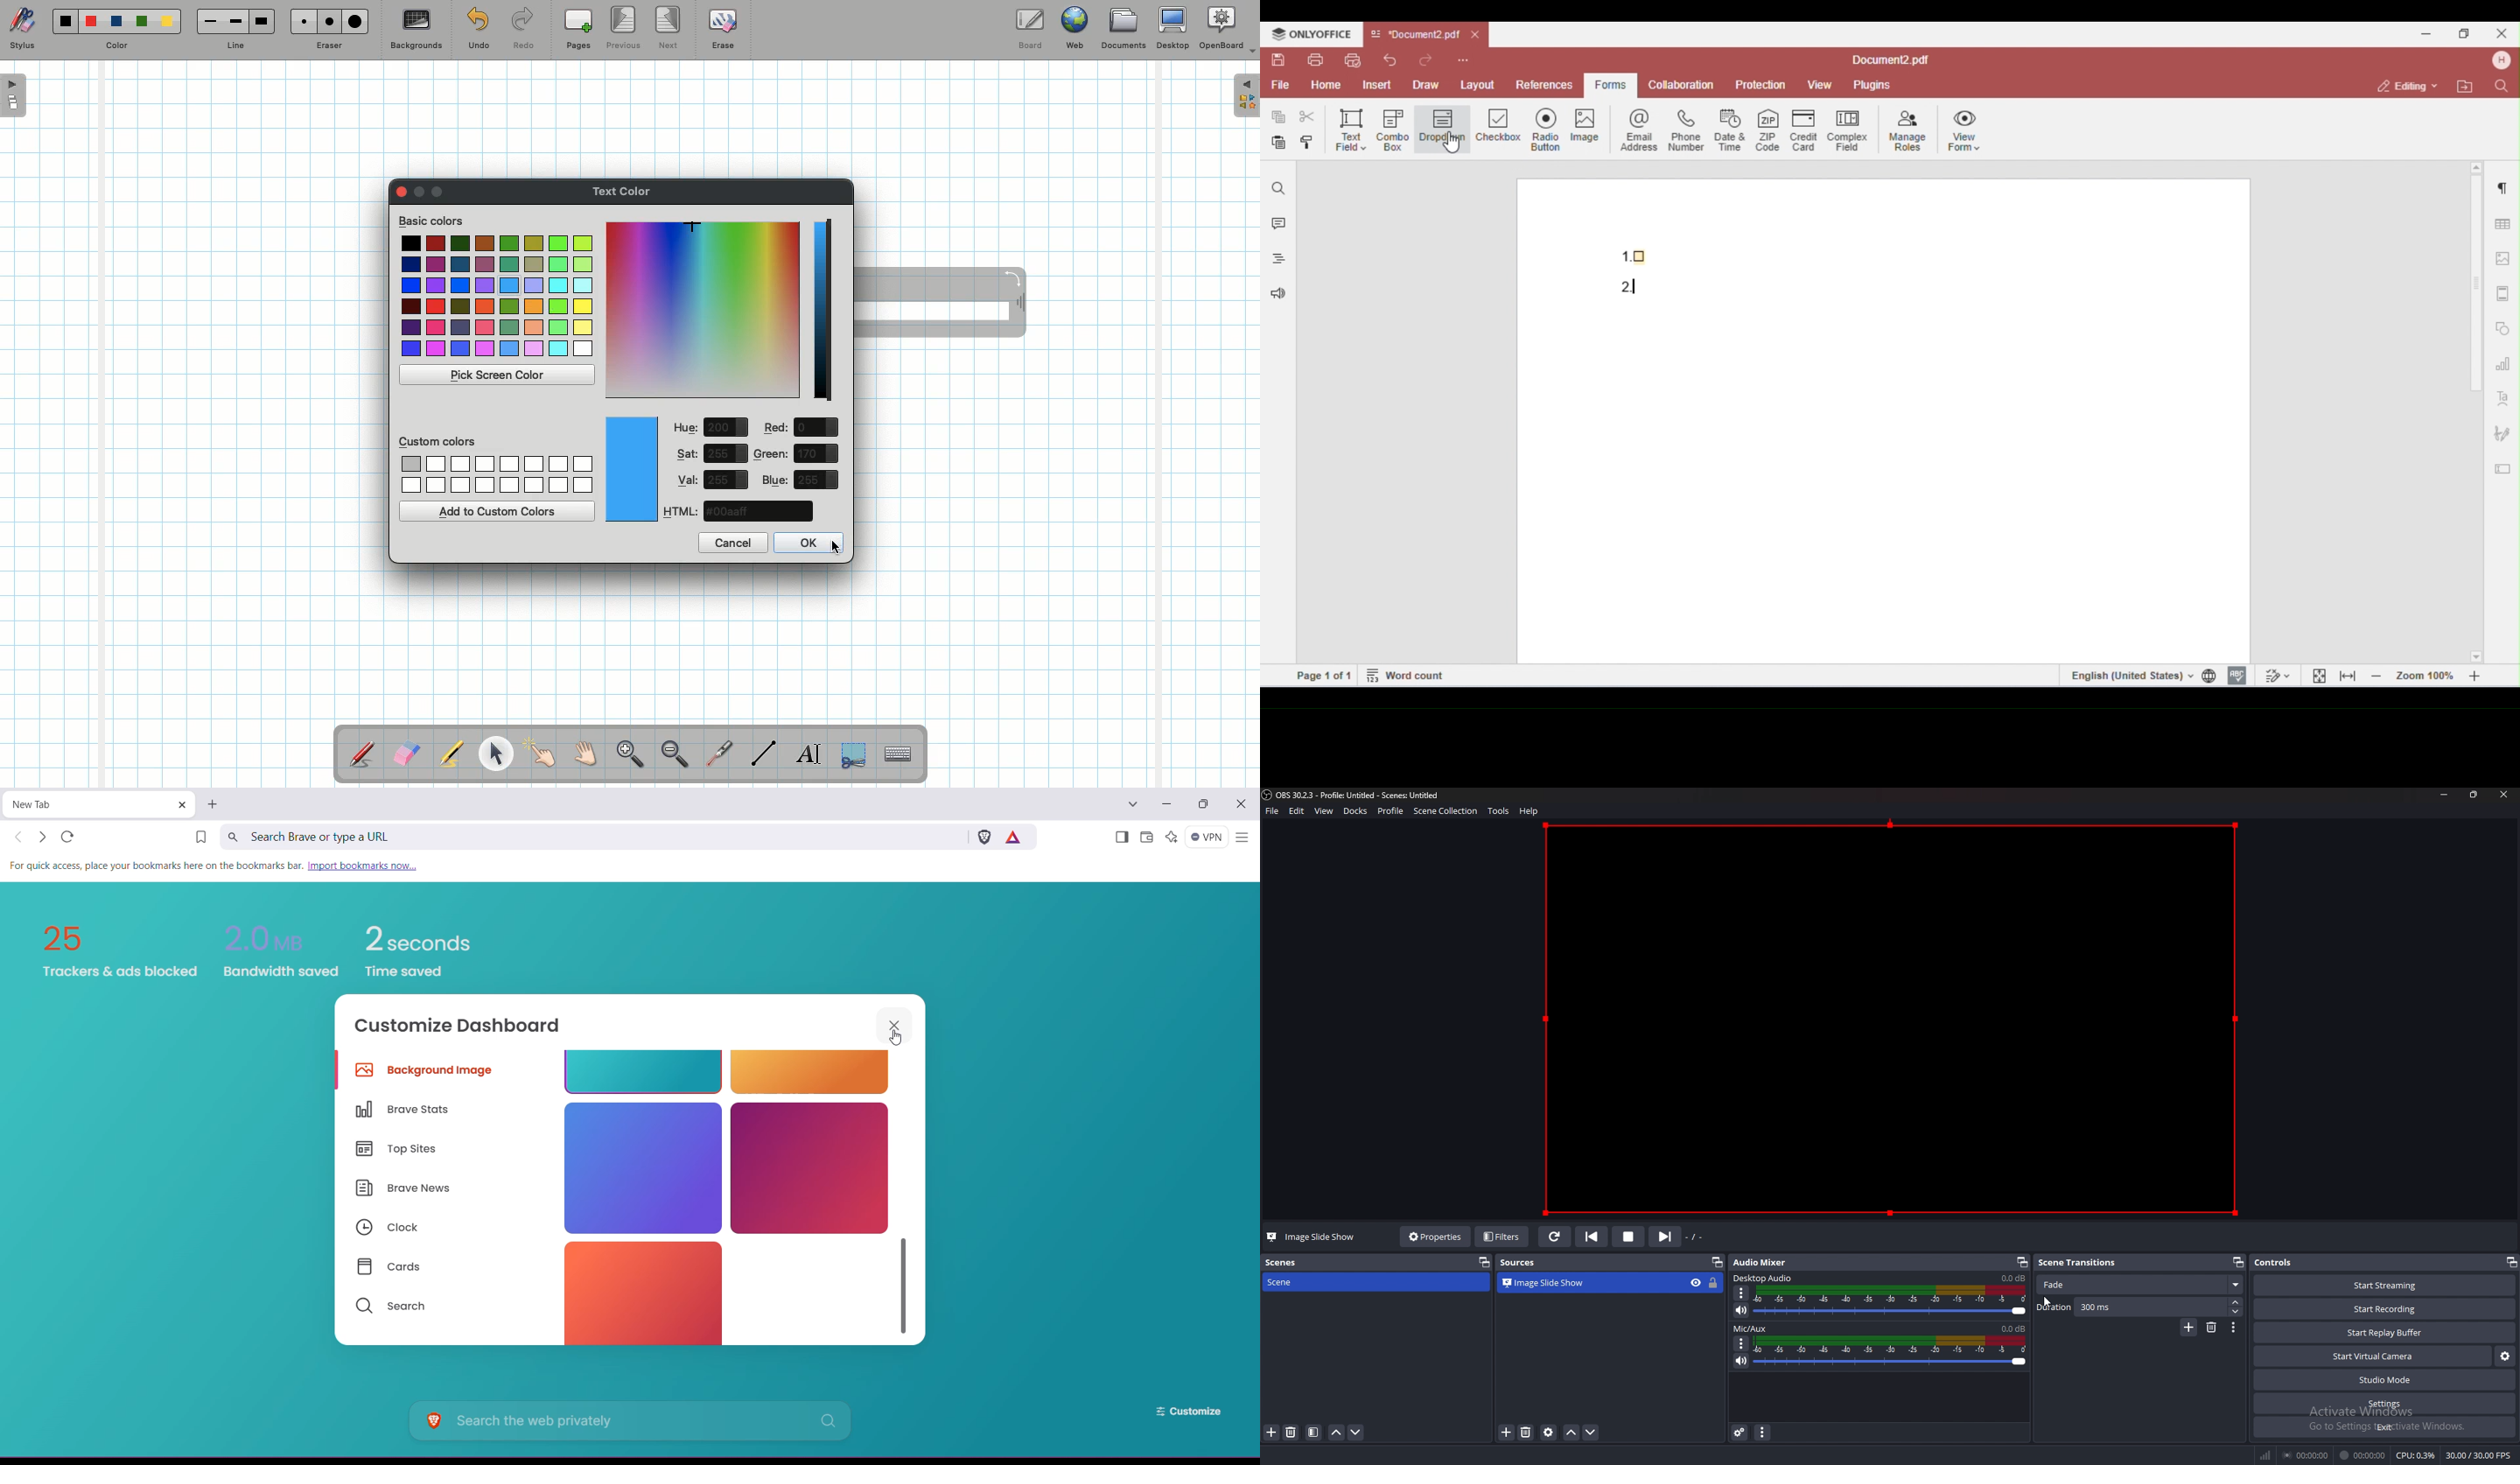 This screenshot has width=2520, height=1484. What do you see at coordinates (1507, 1432) in the screenshot?
I see `add source` at bounding box center [1507, 1432].